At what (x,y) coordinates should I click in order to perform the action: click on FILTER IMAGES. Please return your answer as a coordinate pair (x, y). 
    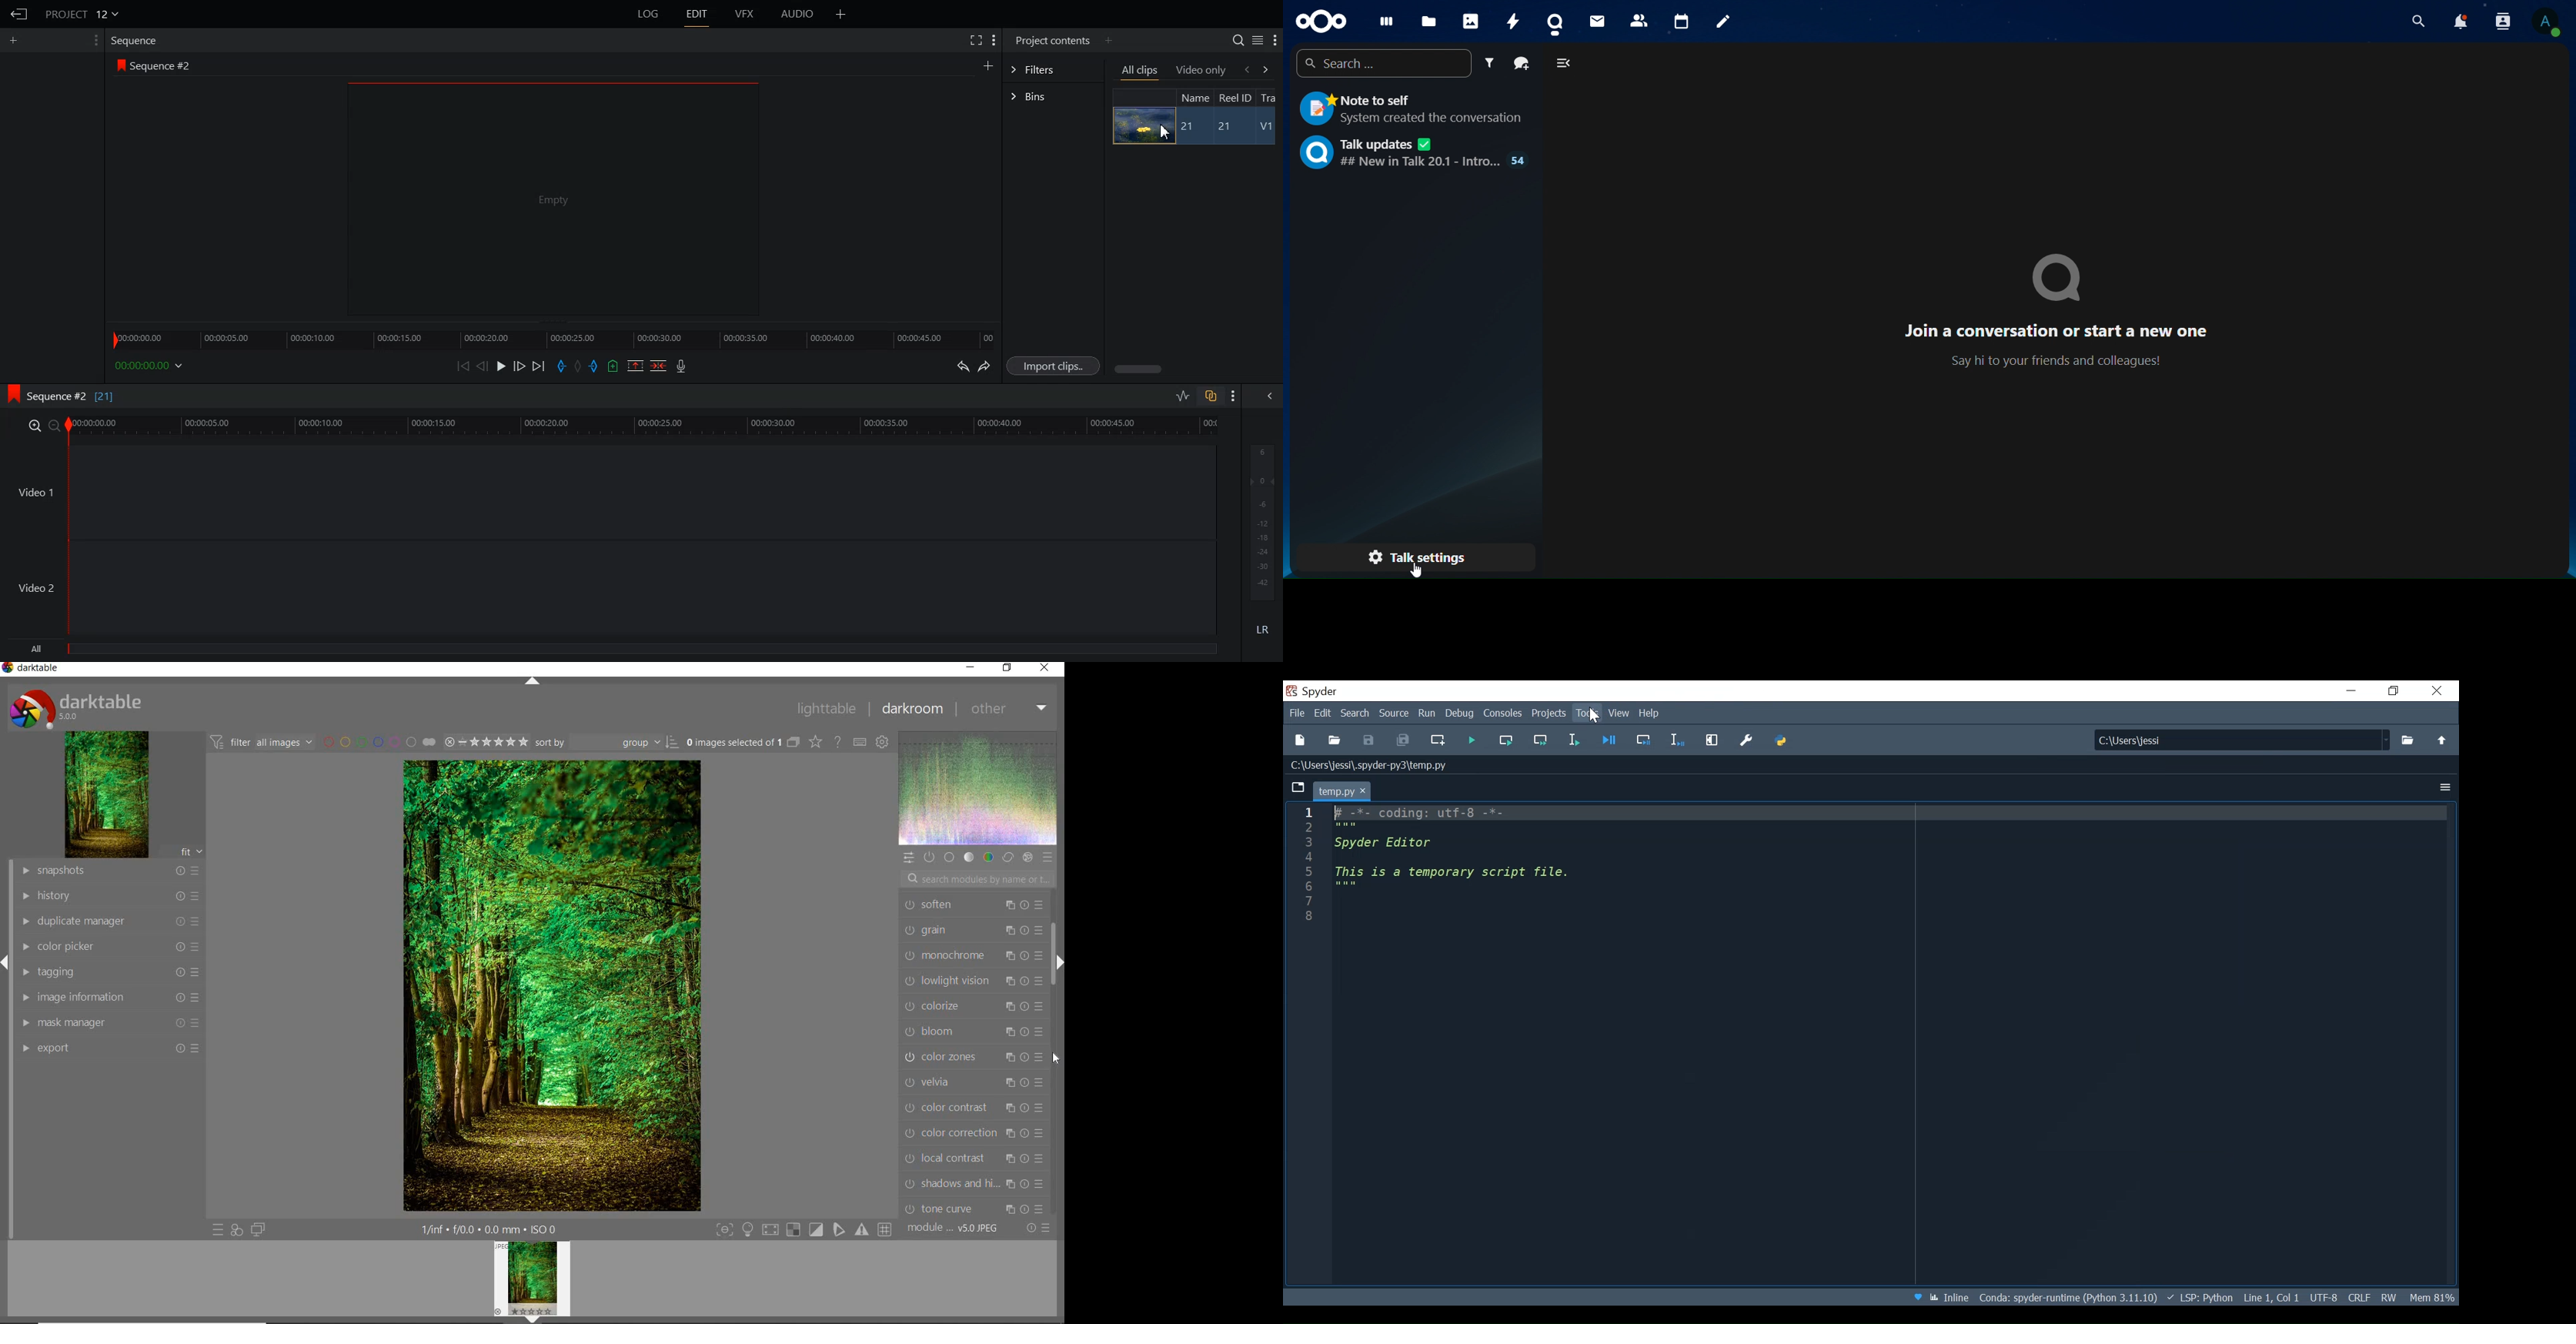
    Looking at the image, I should click on (261, 742).